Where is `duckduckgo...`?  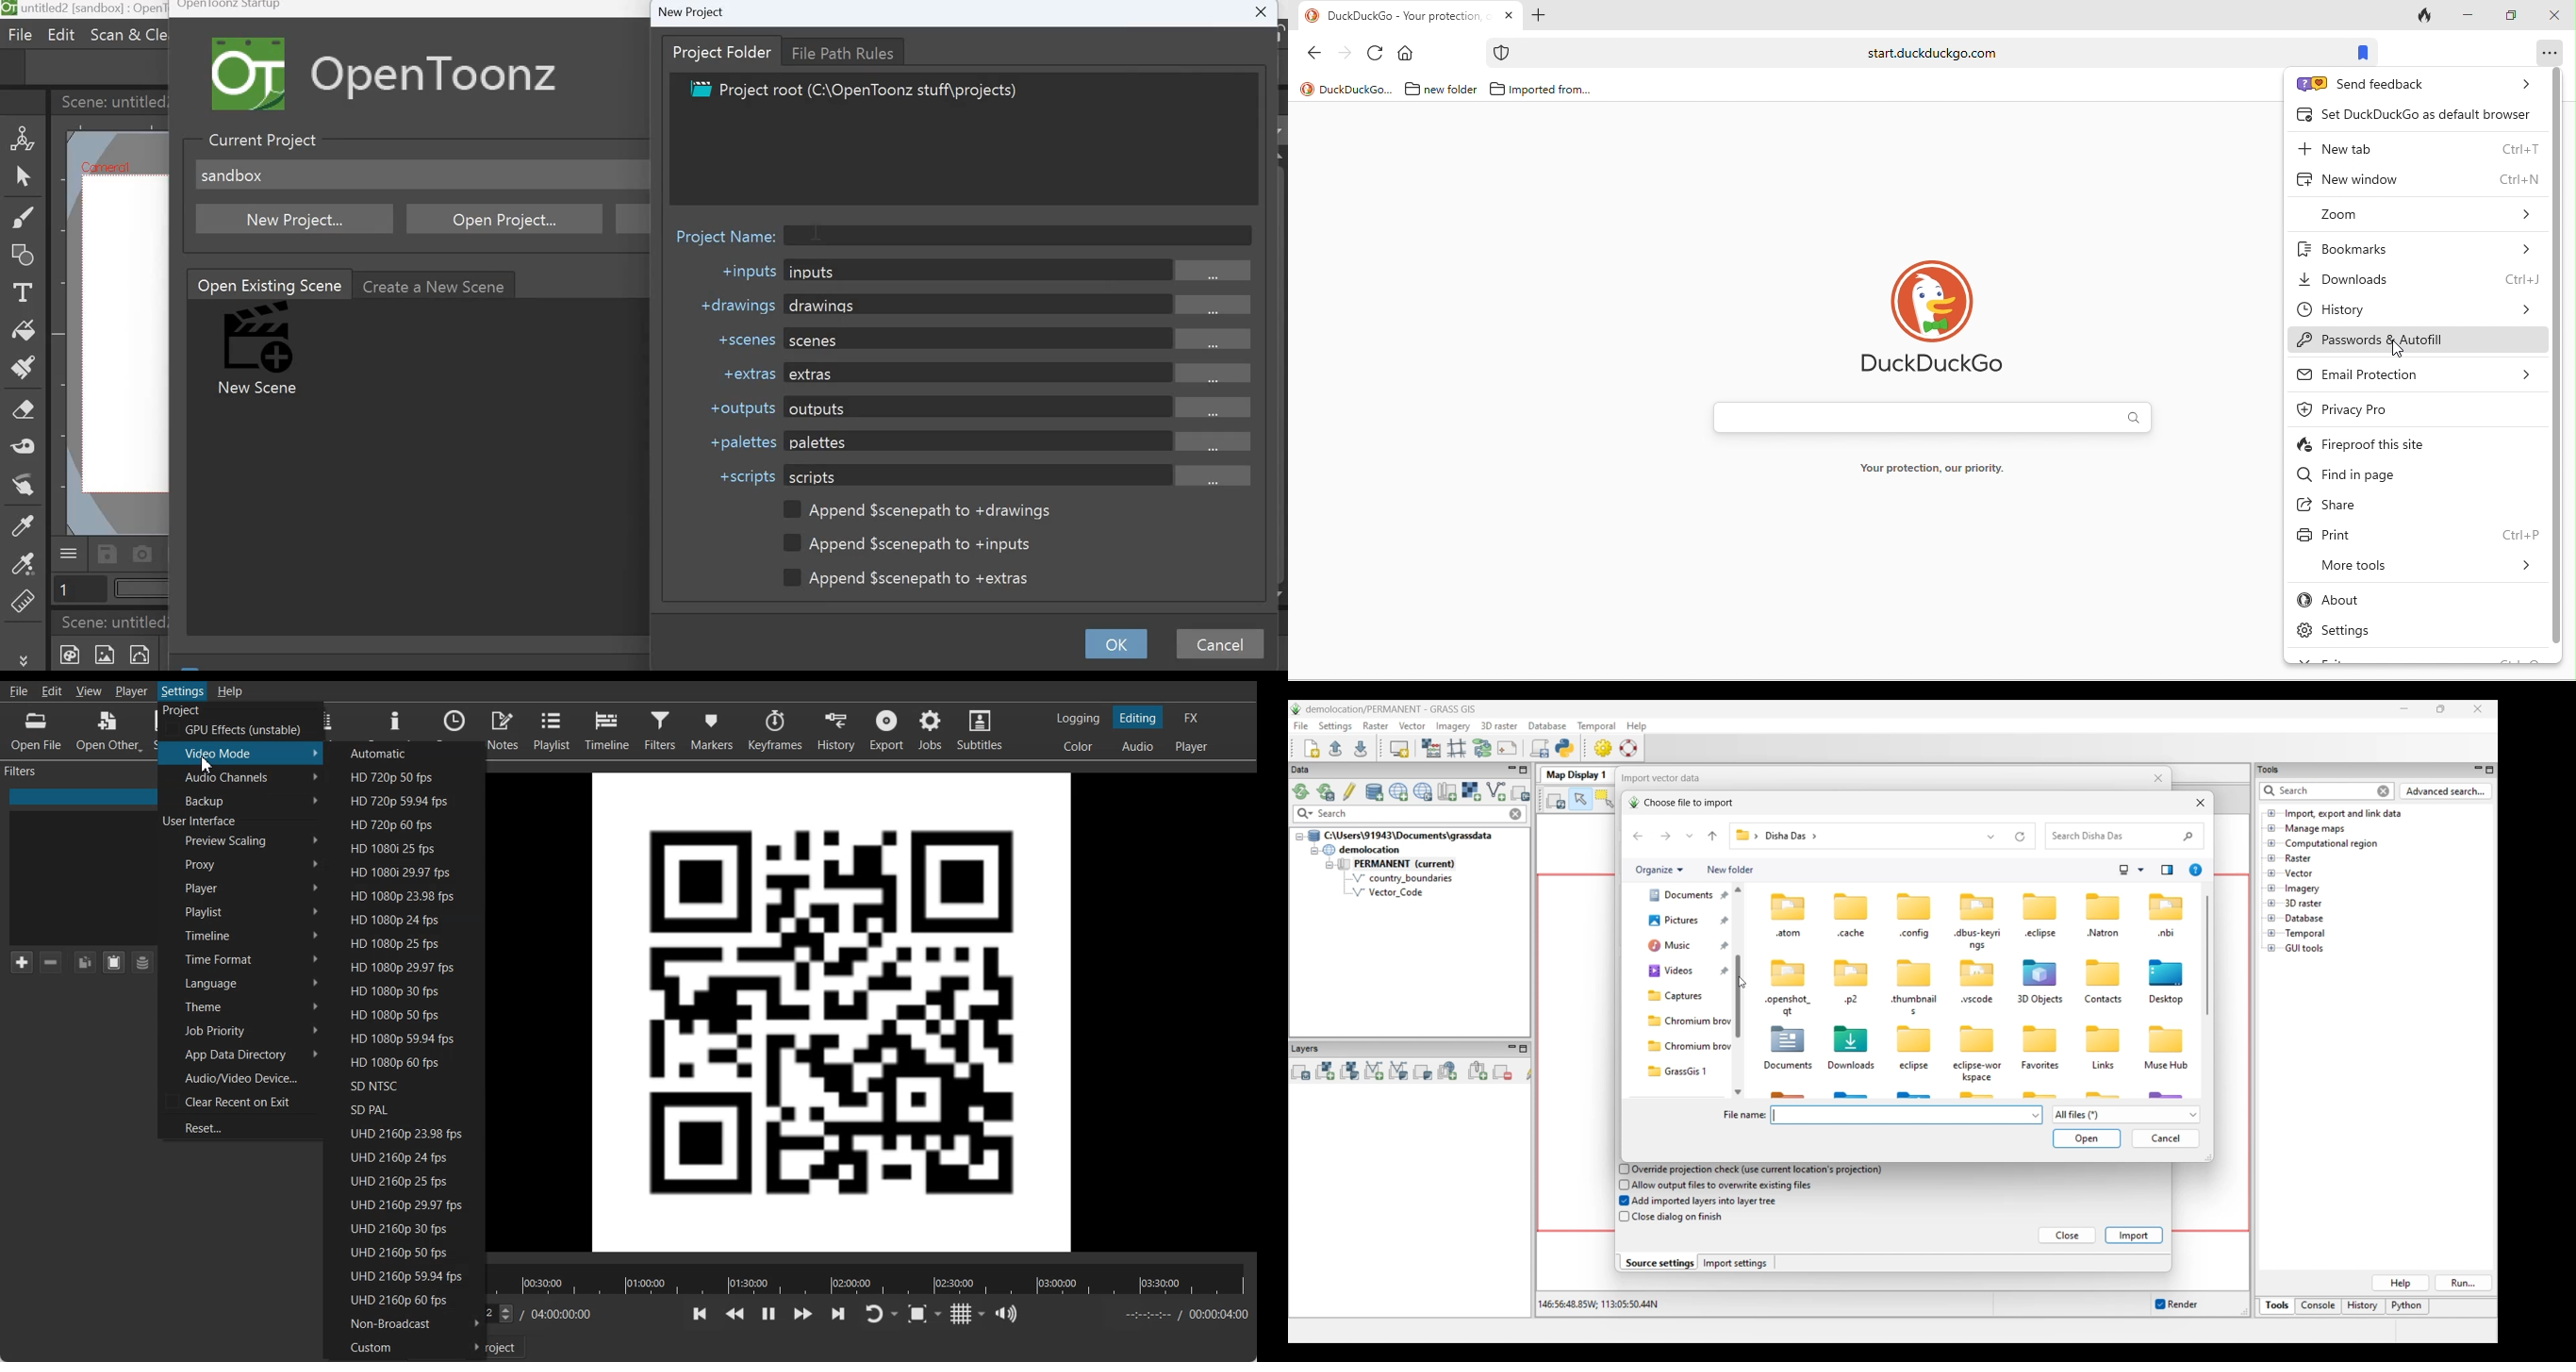
duckduckgo... is located at coordinates (1346, 89).